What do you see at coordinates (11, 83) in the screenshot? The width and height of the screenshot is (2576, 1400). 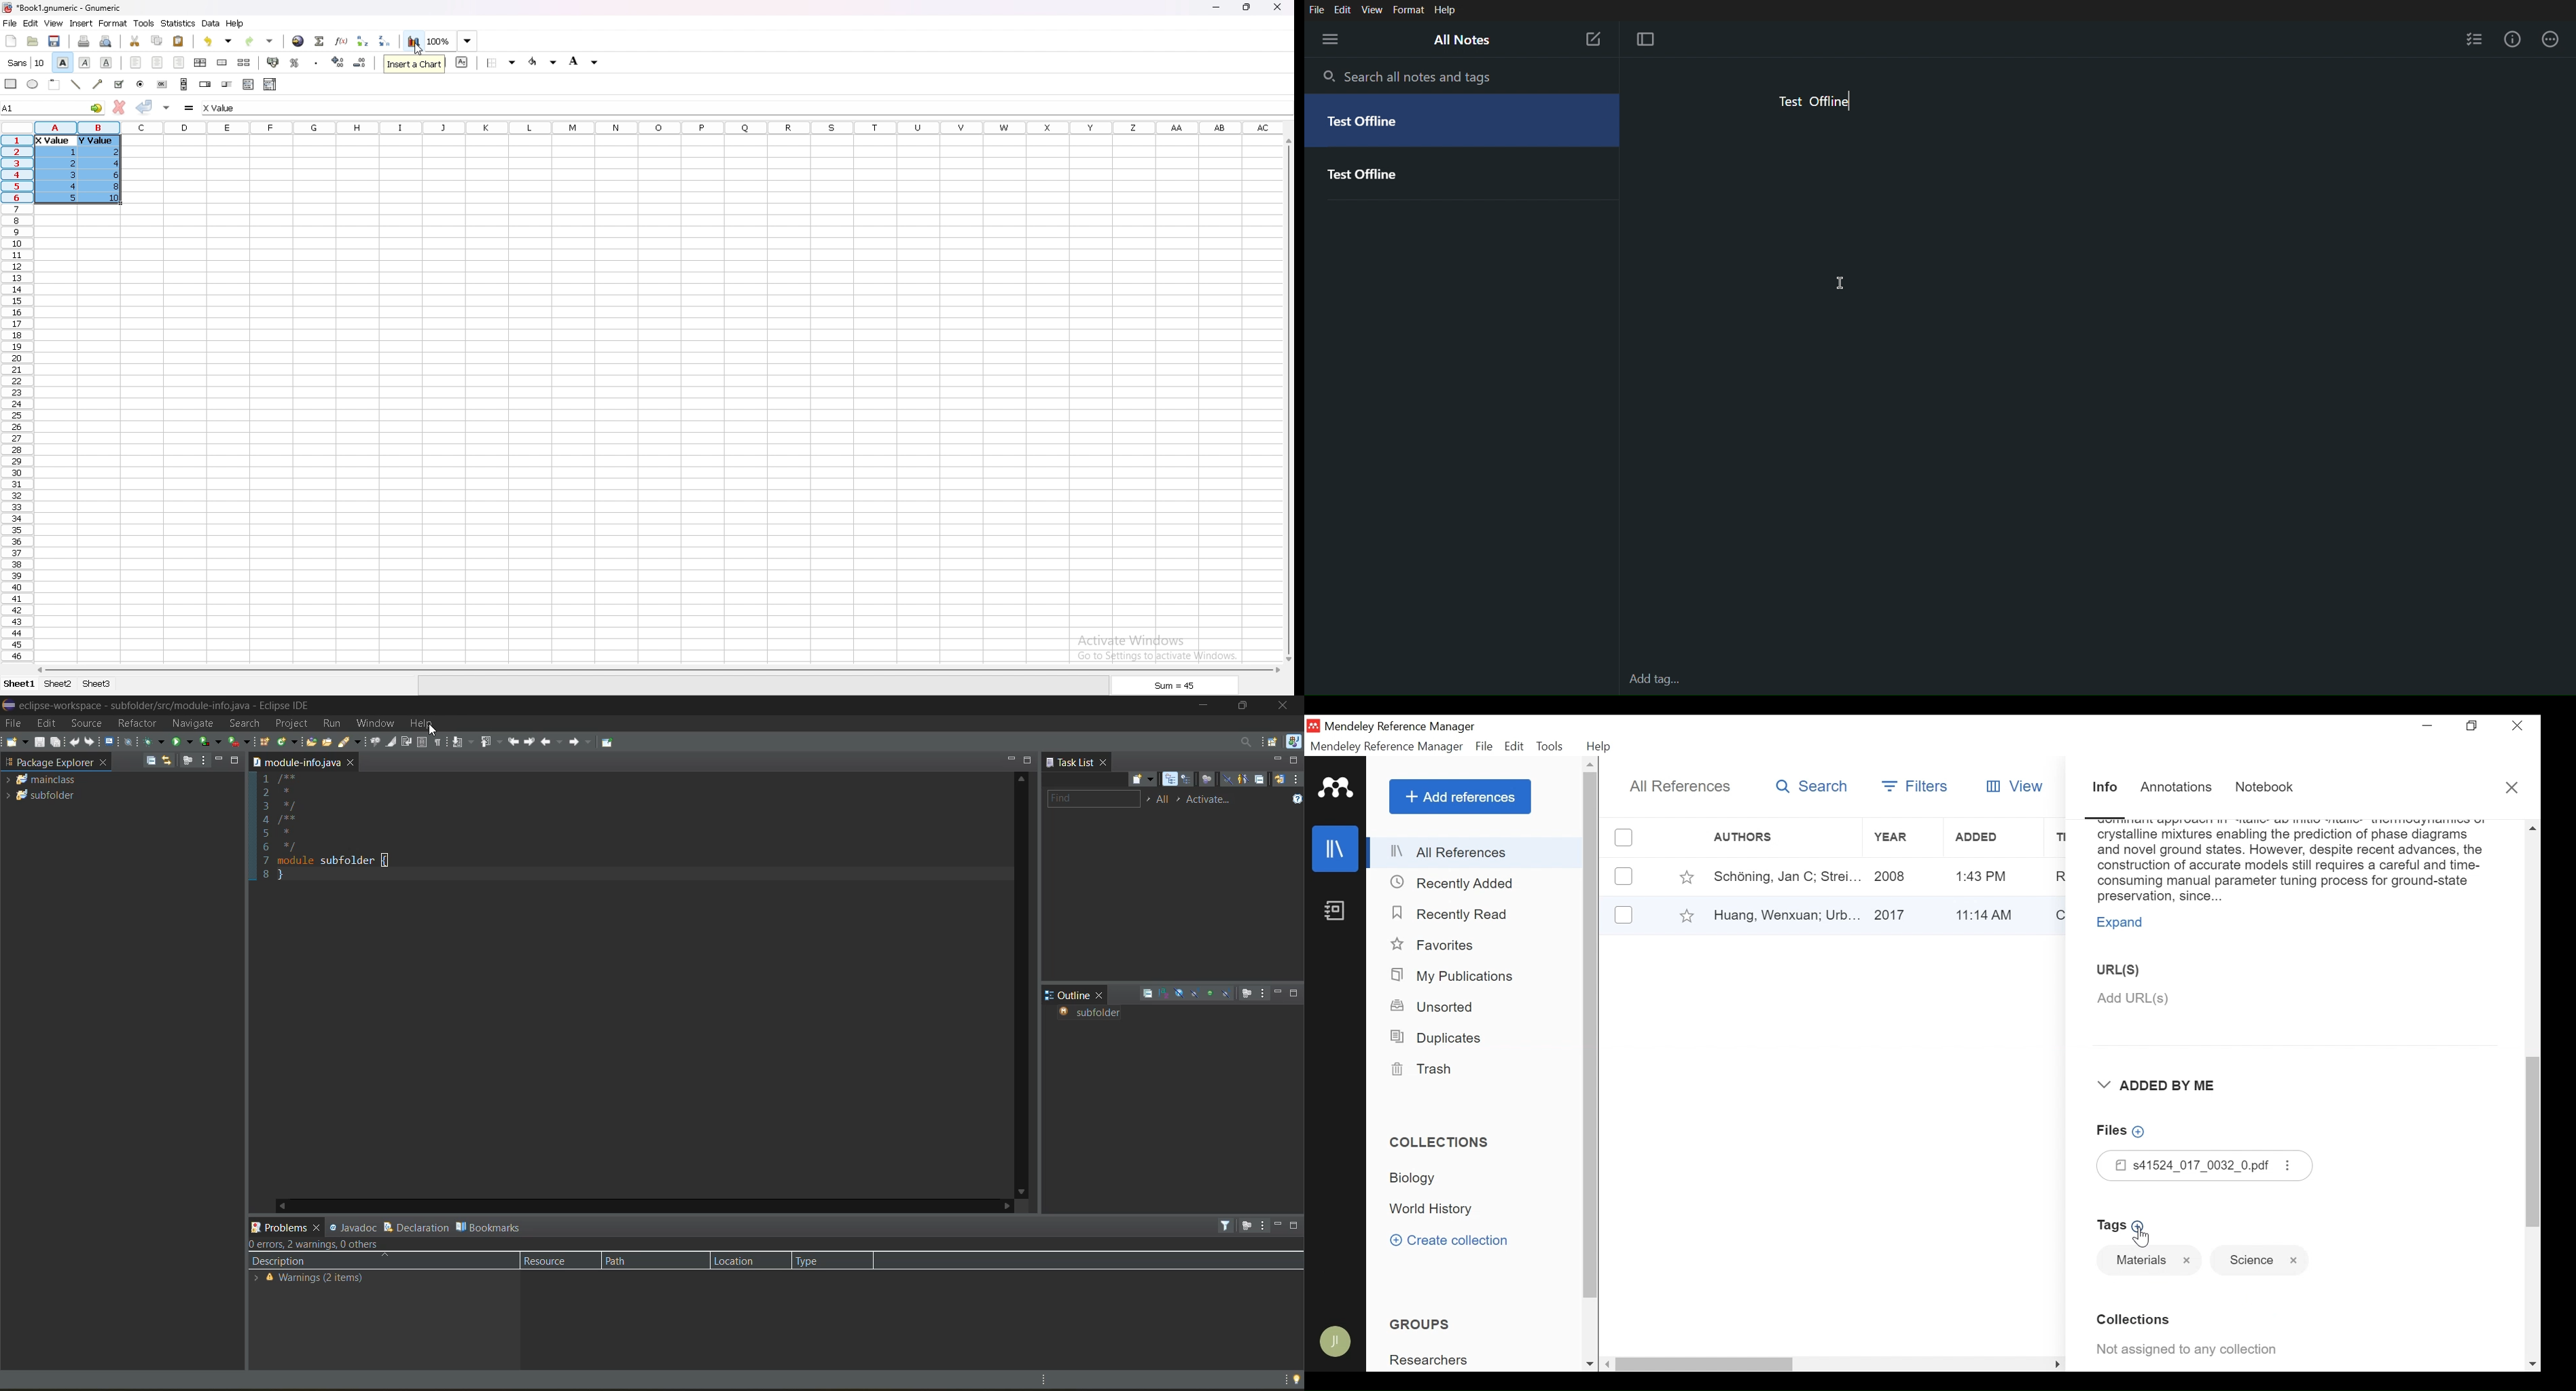 I see `rectangle` at bounding box center [11, 83].